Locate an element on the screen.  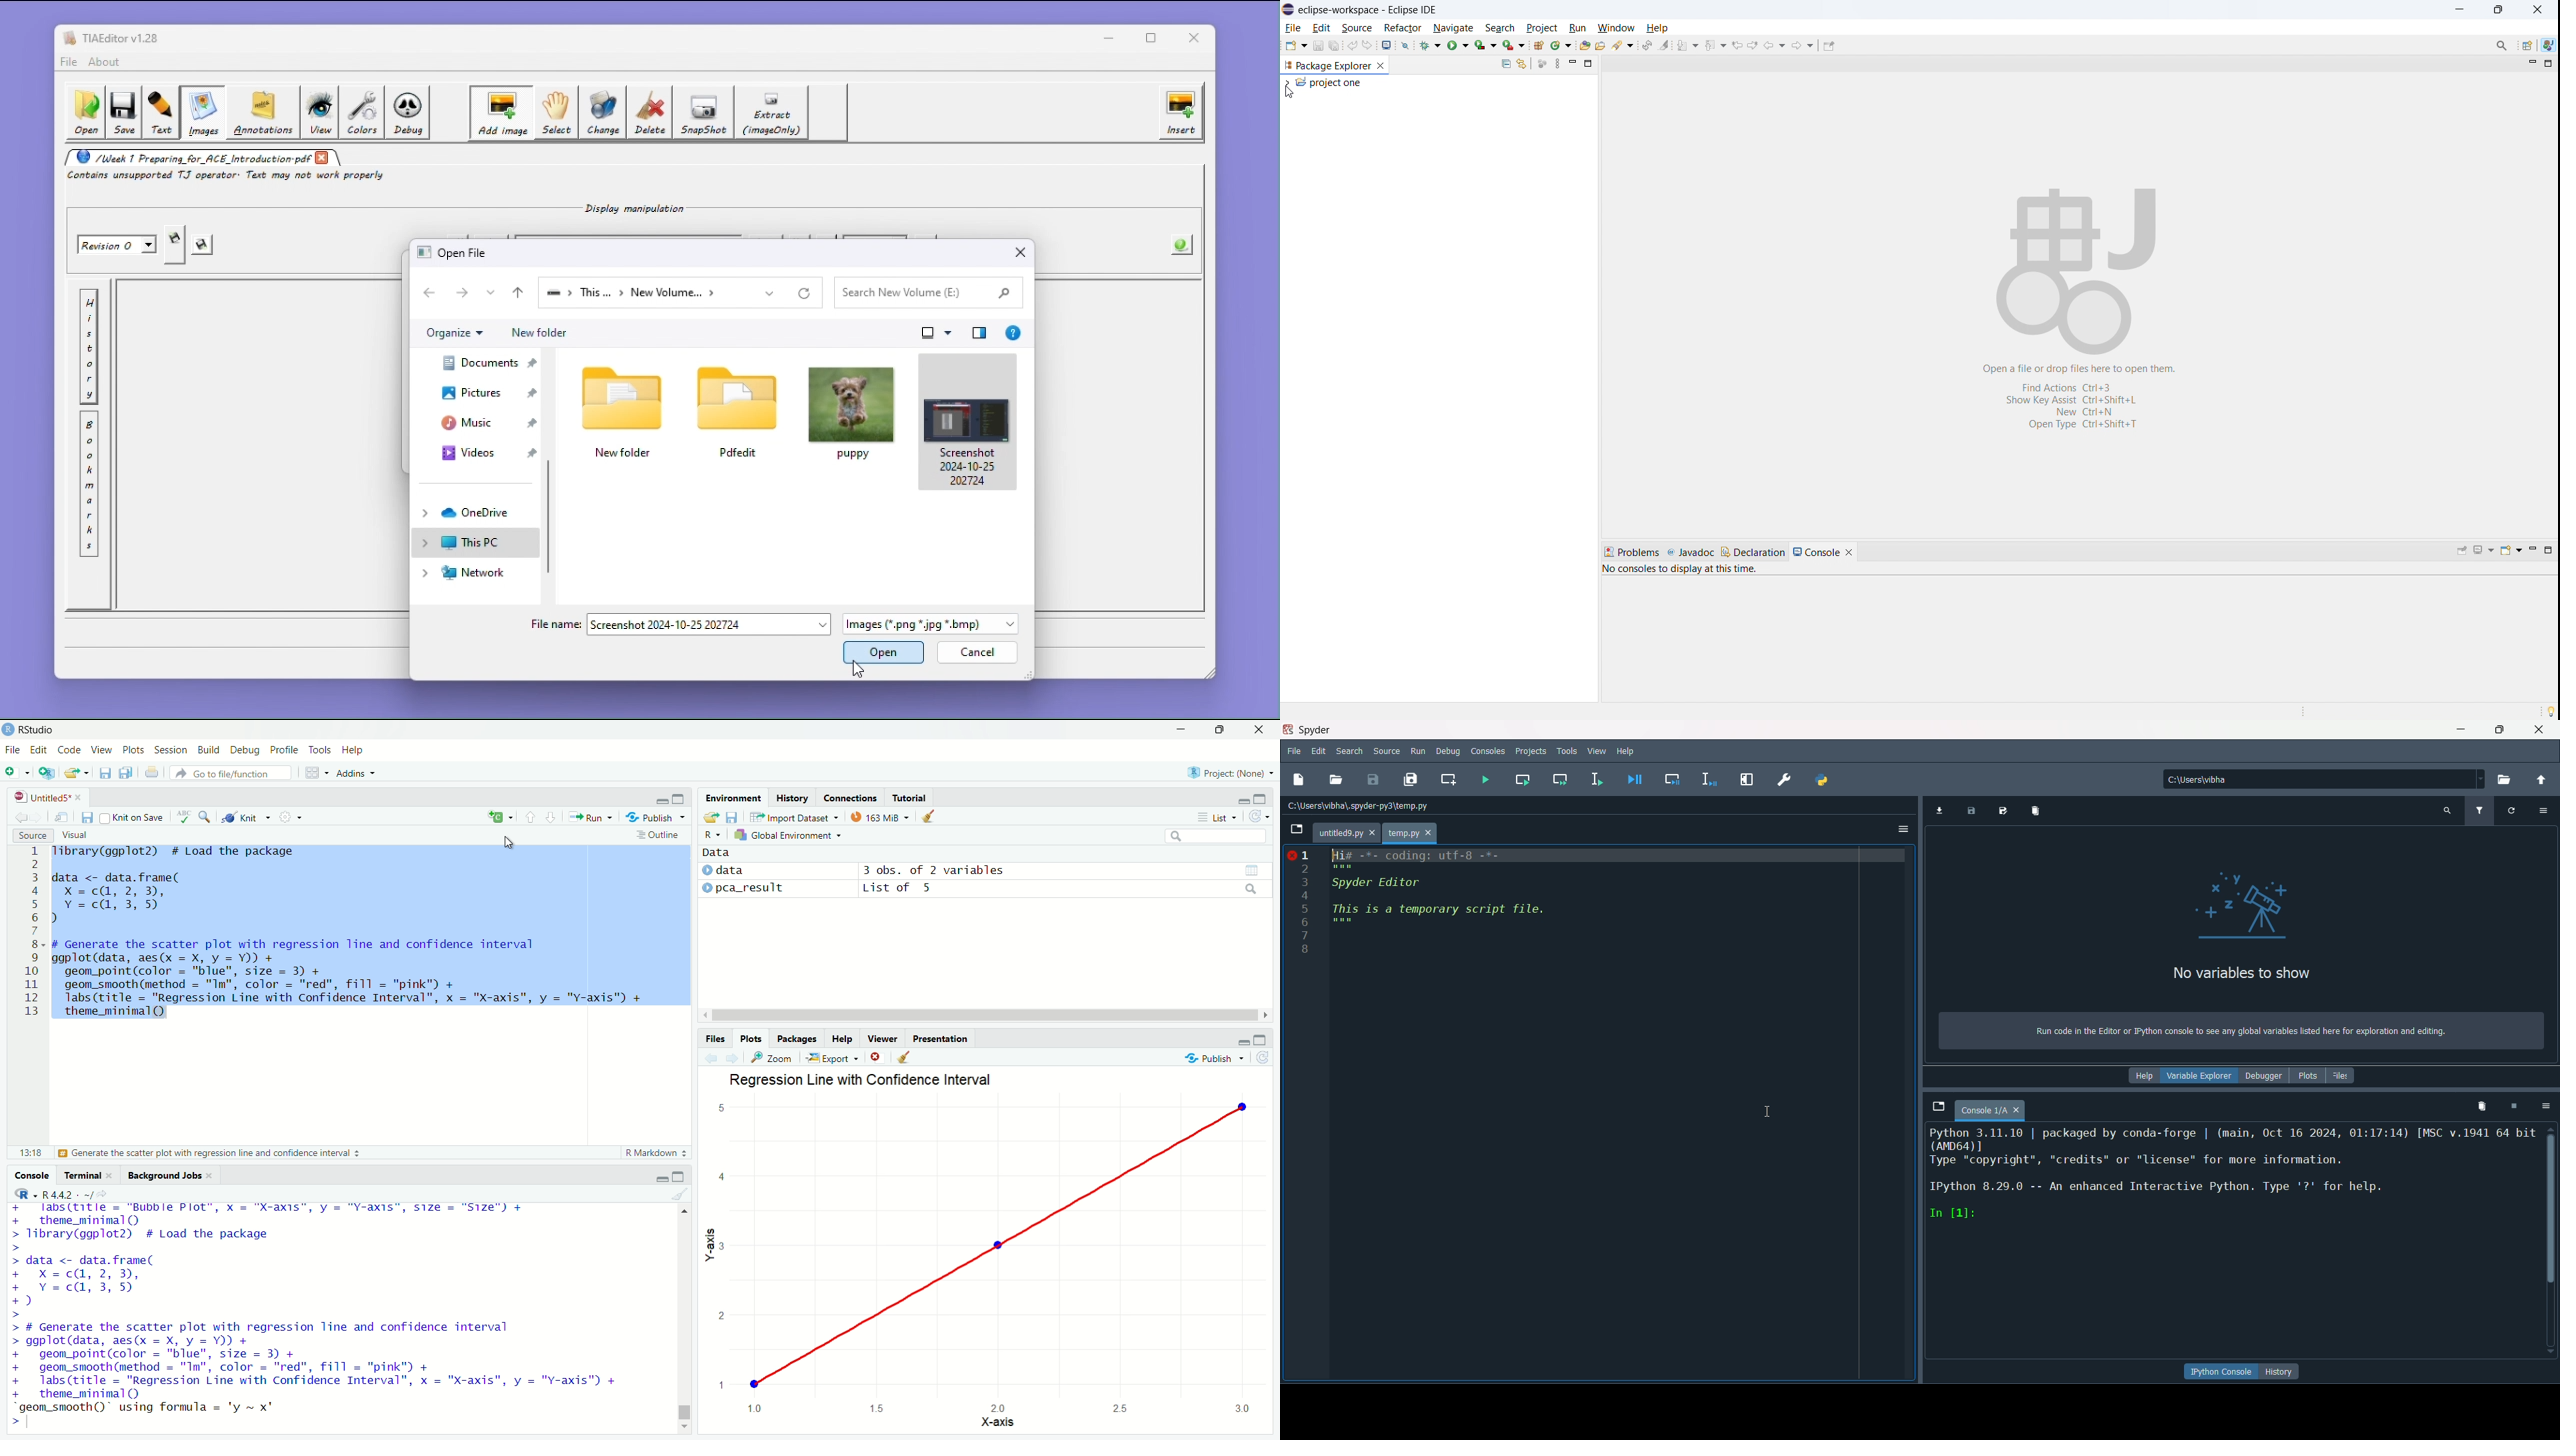
Check spelling in the document is located at coordinates (183, 817).